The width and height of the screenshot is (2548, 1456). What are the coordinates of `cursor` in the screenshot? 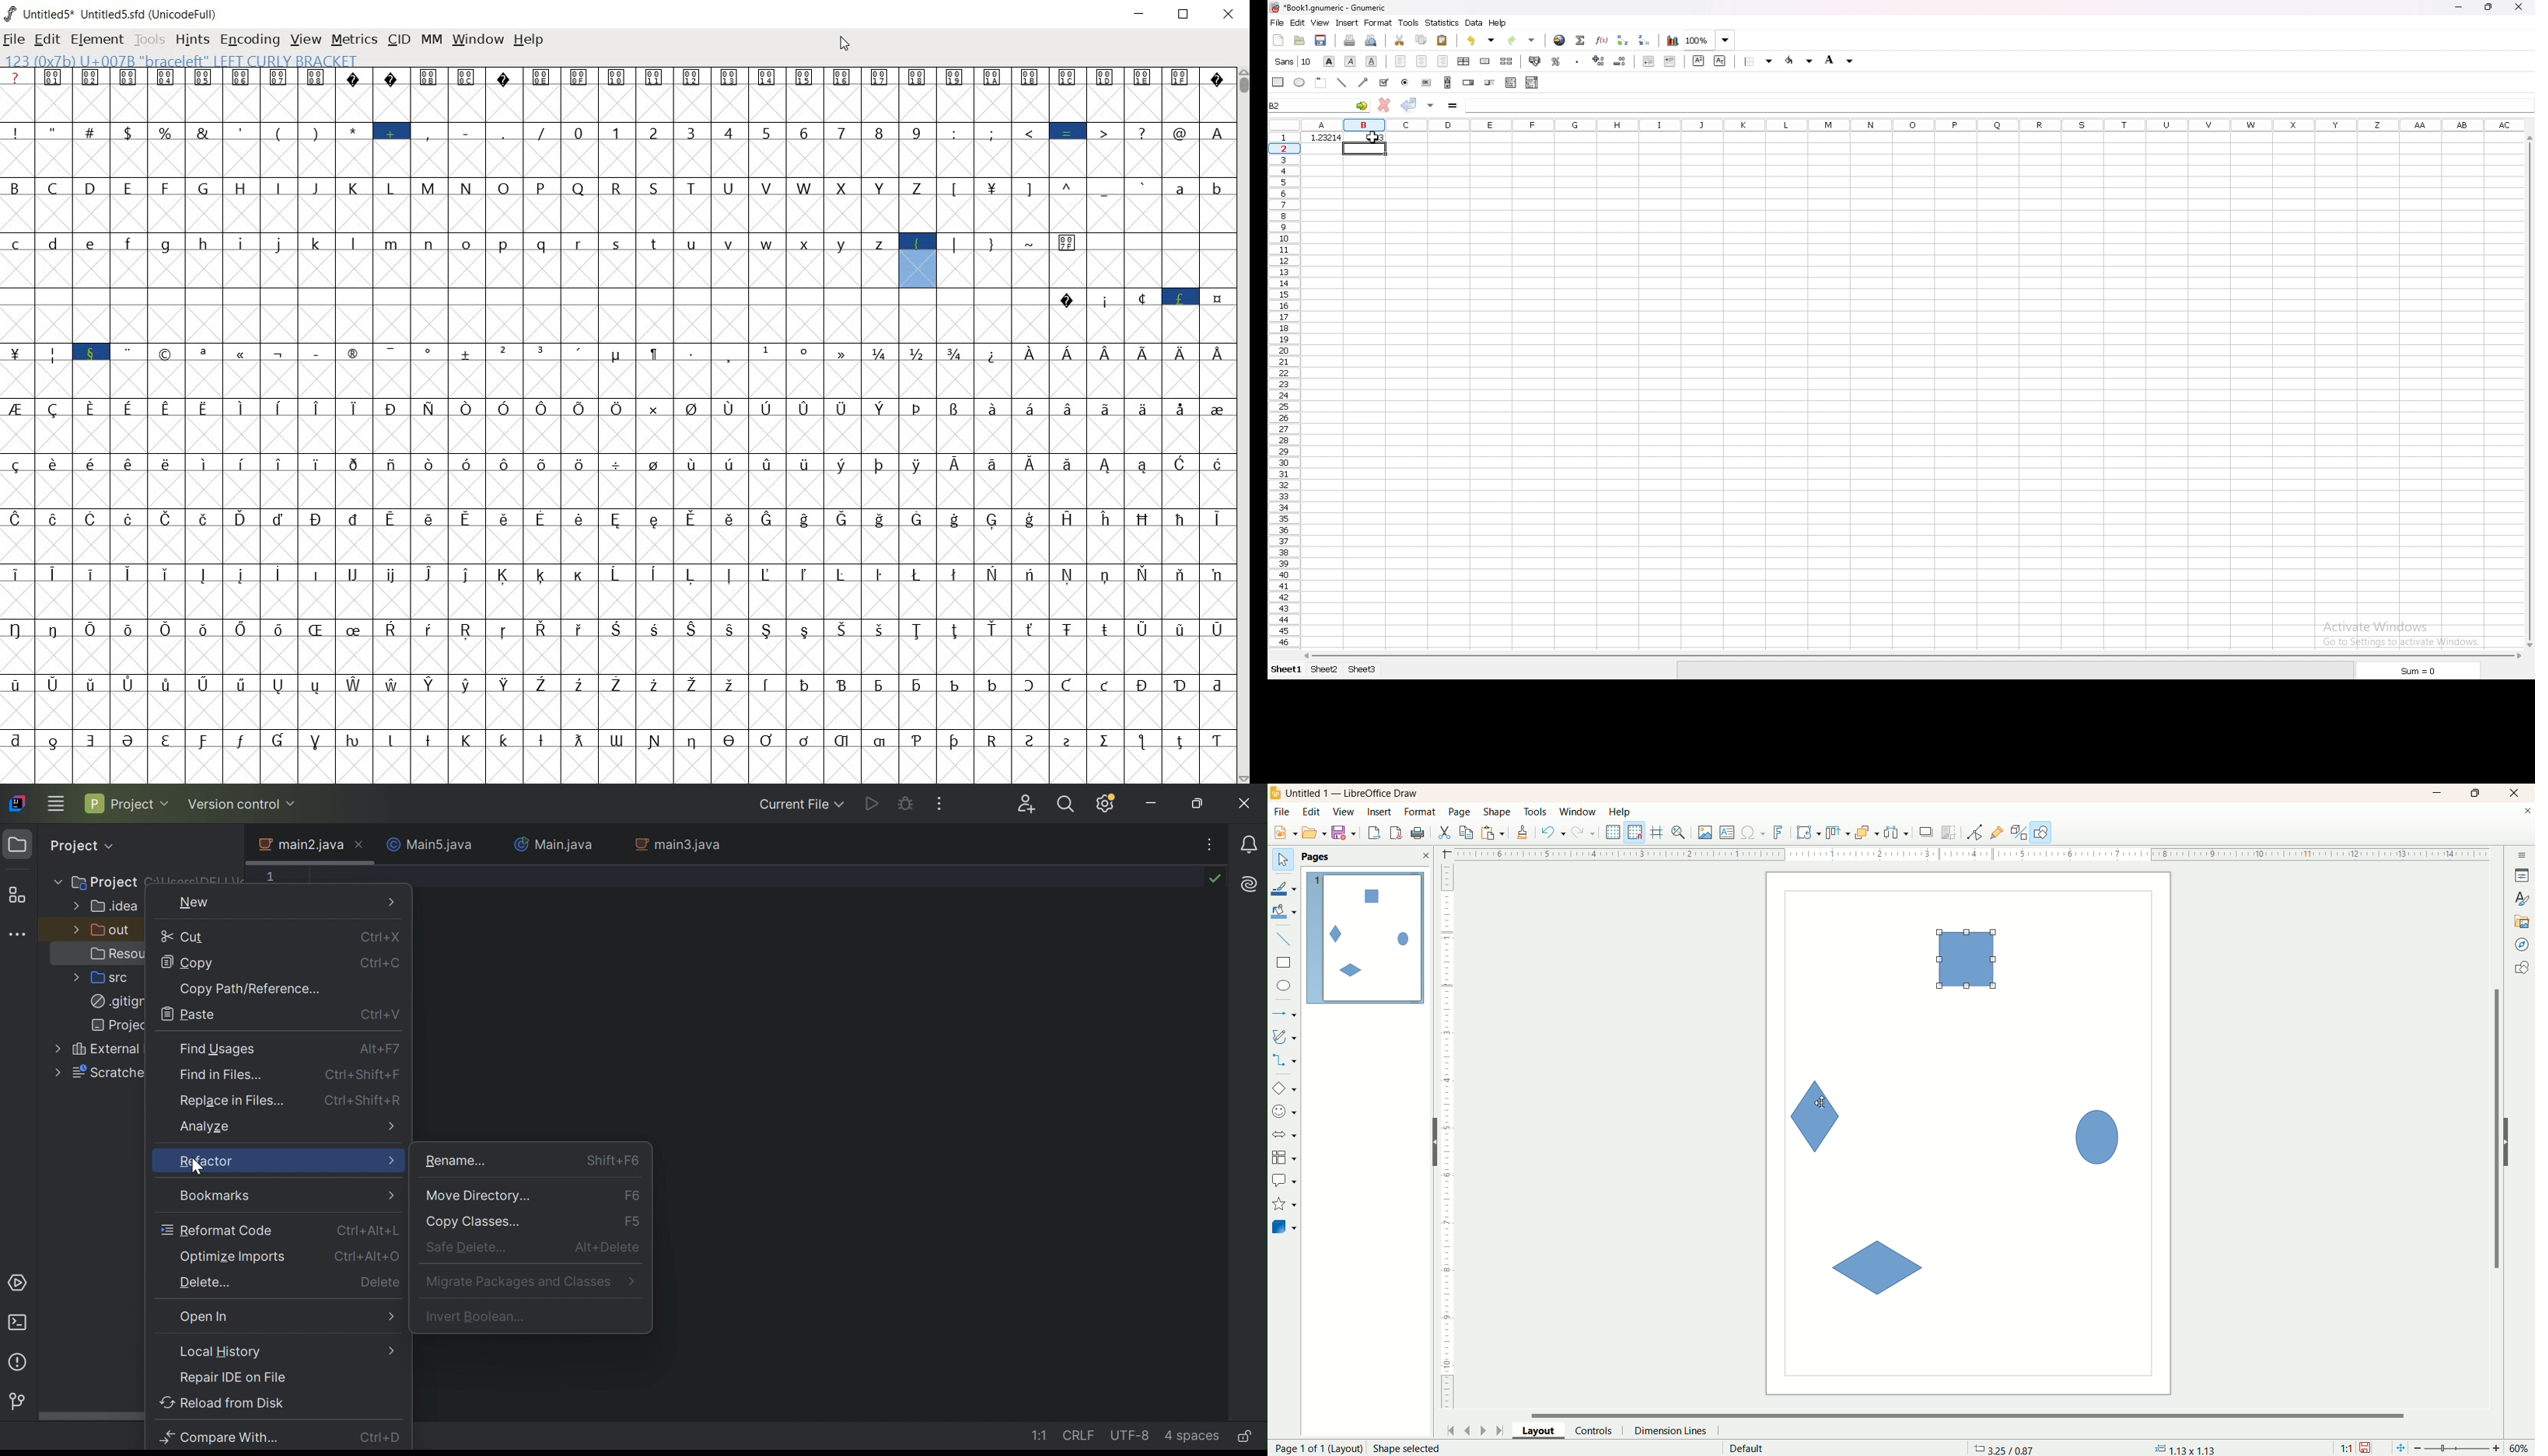 It's located at (1819, 1104).